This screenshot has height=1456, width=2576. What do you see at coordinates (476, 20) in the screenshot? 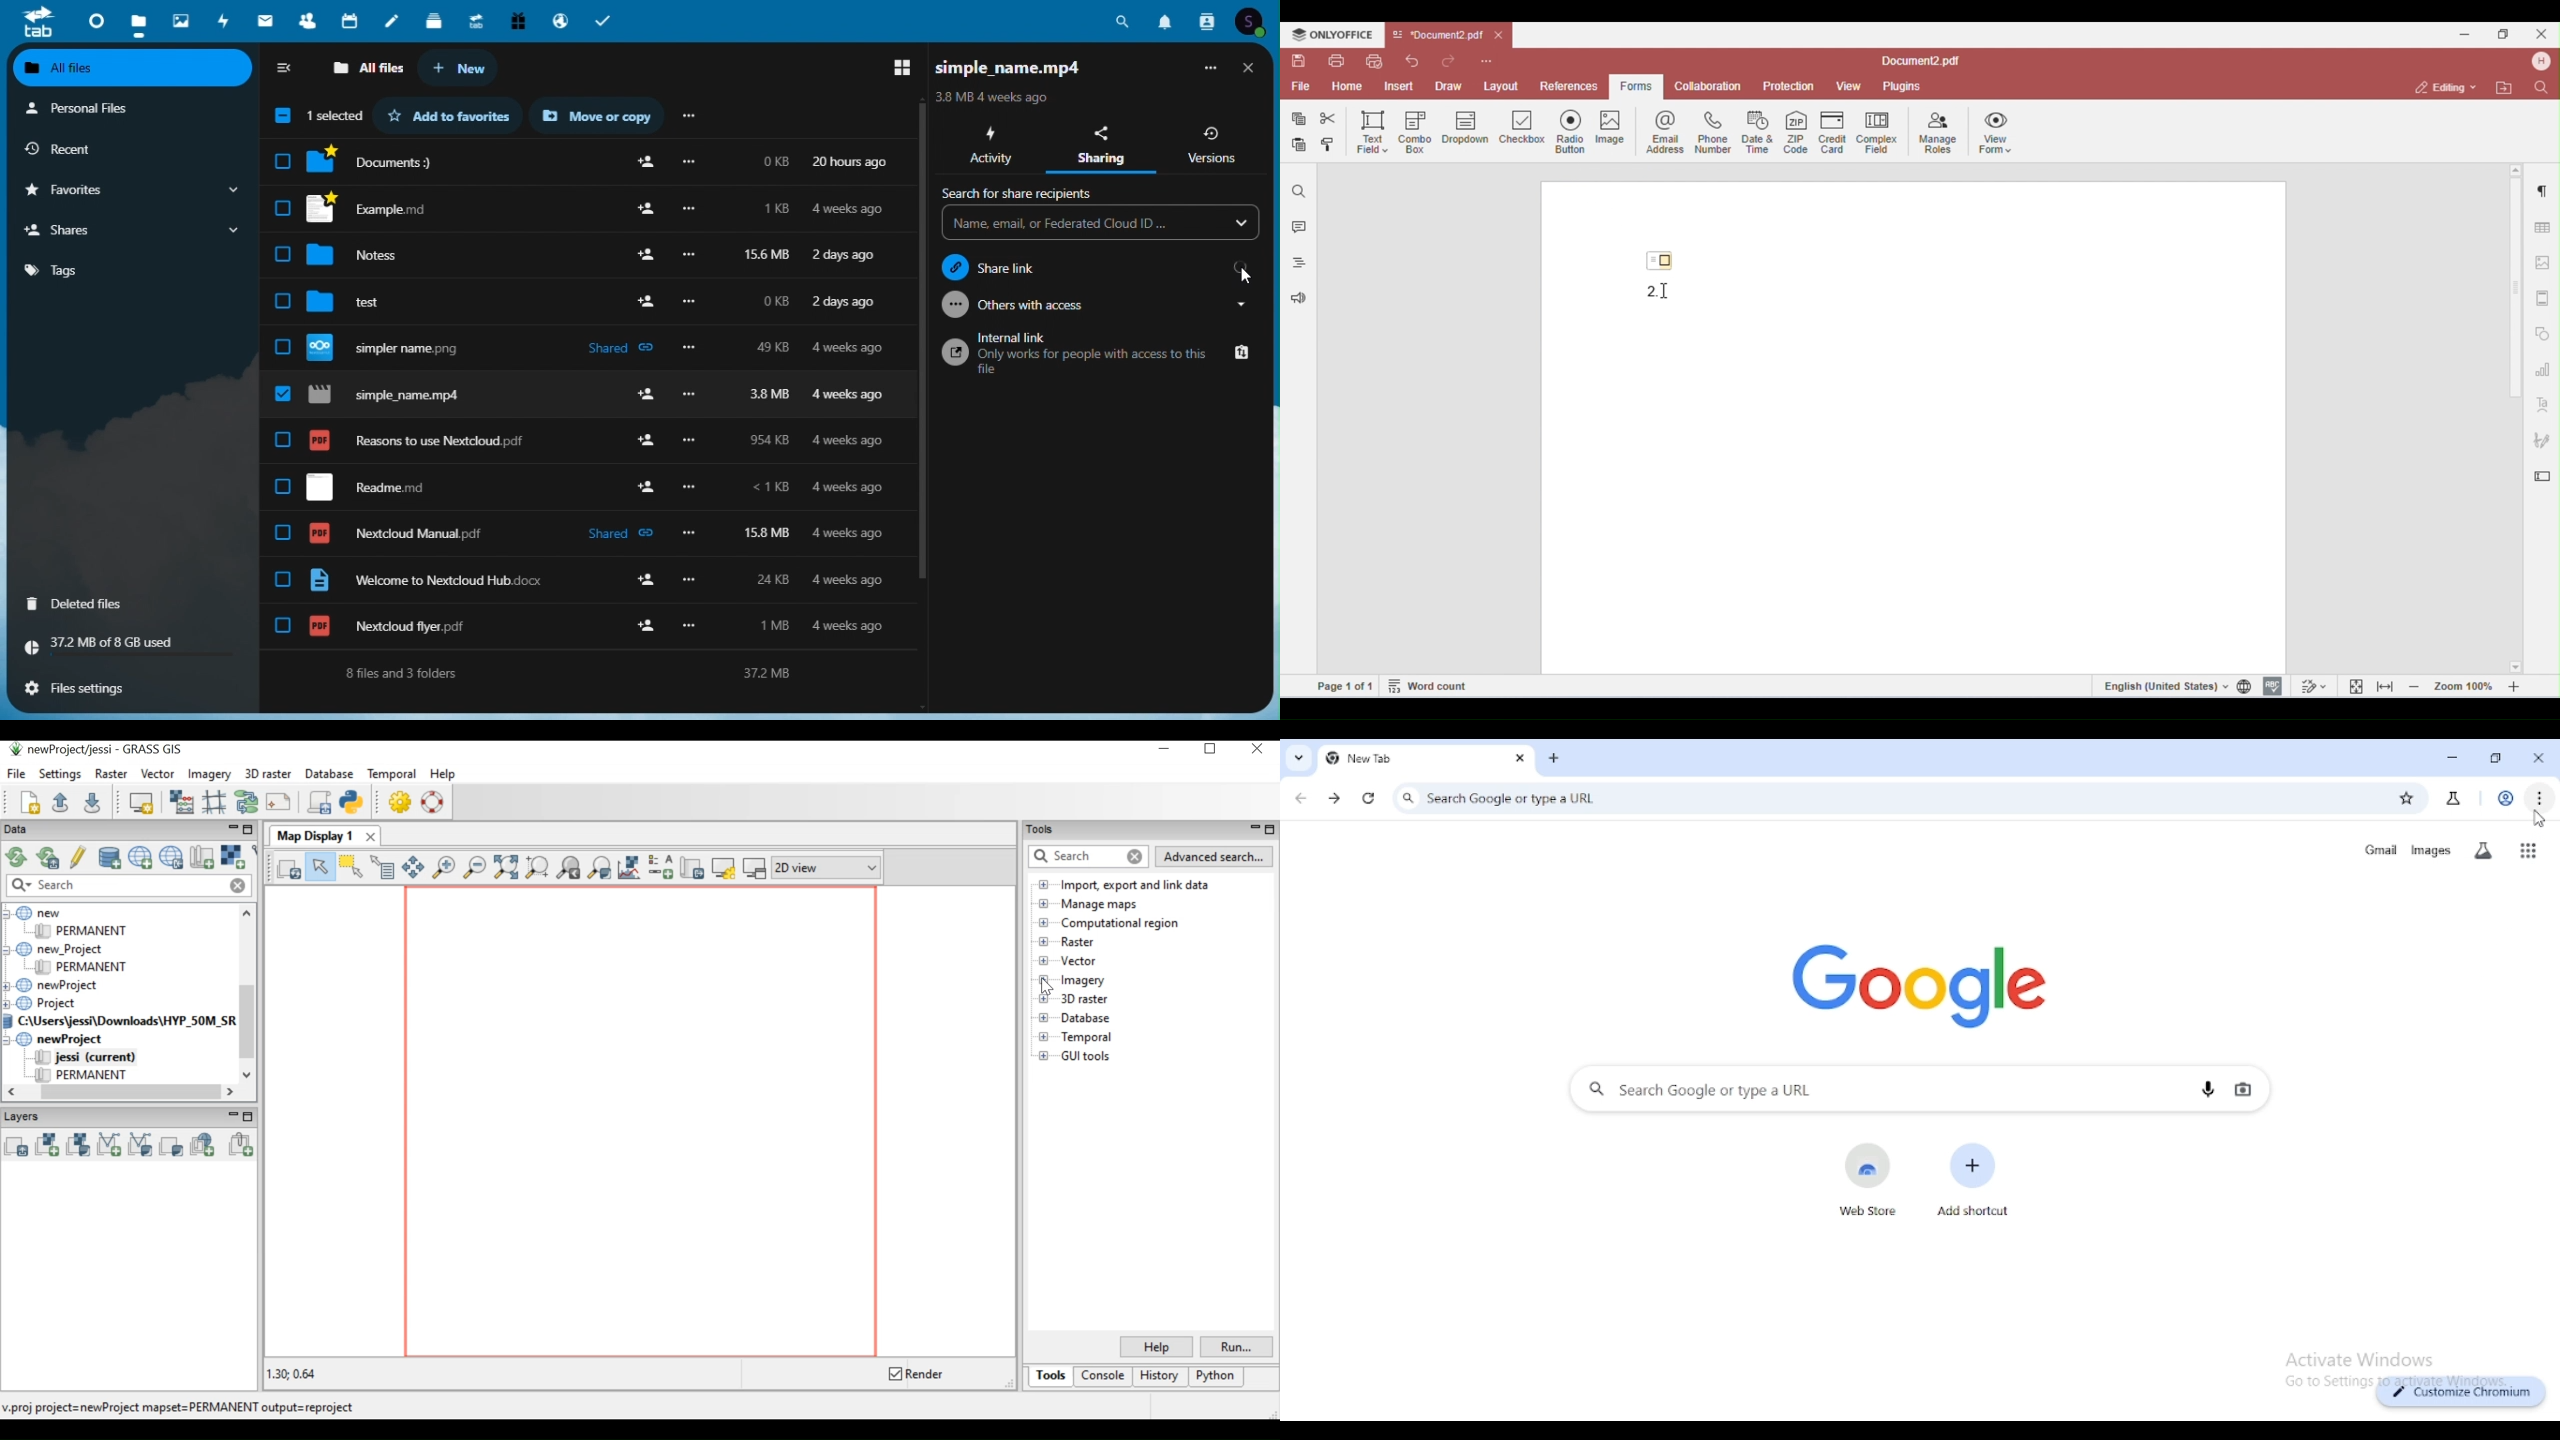
I see `Upgrade` at bounding box center [476, 20].